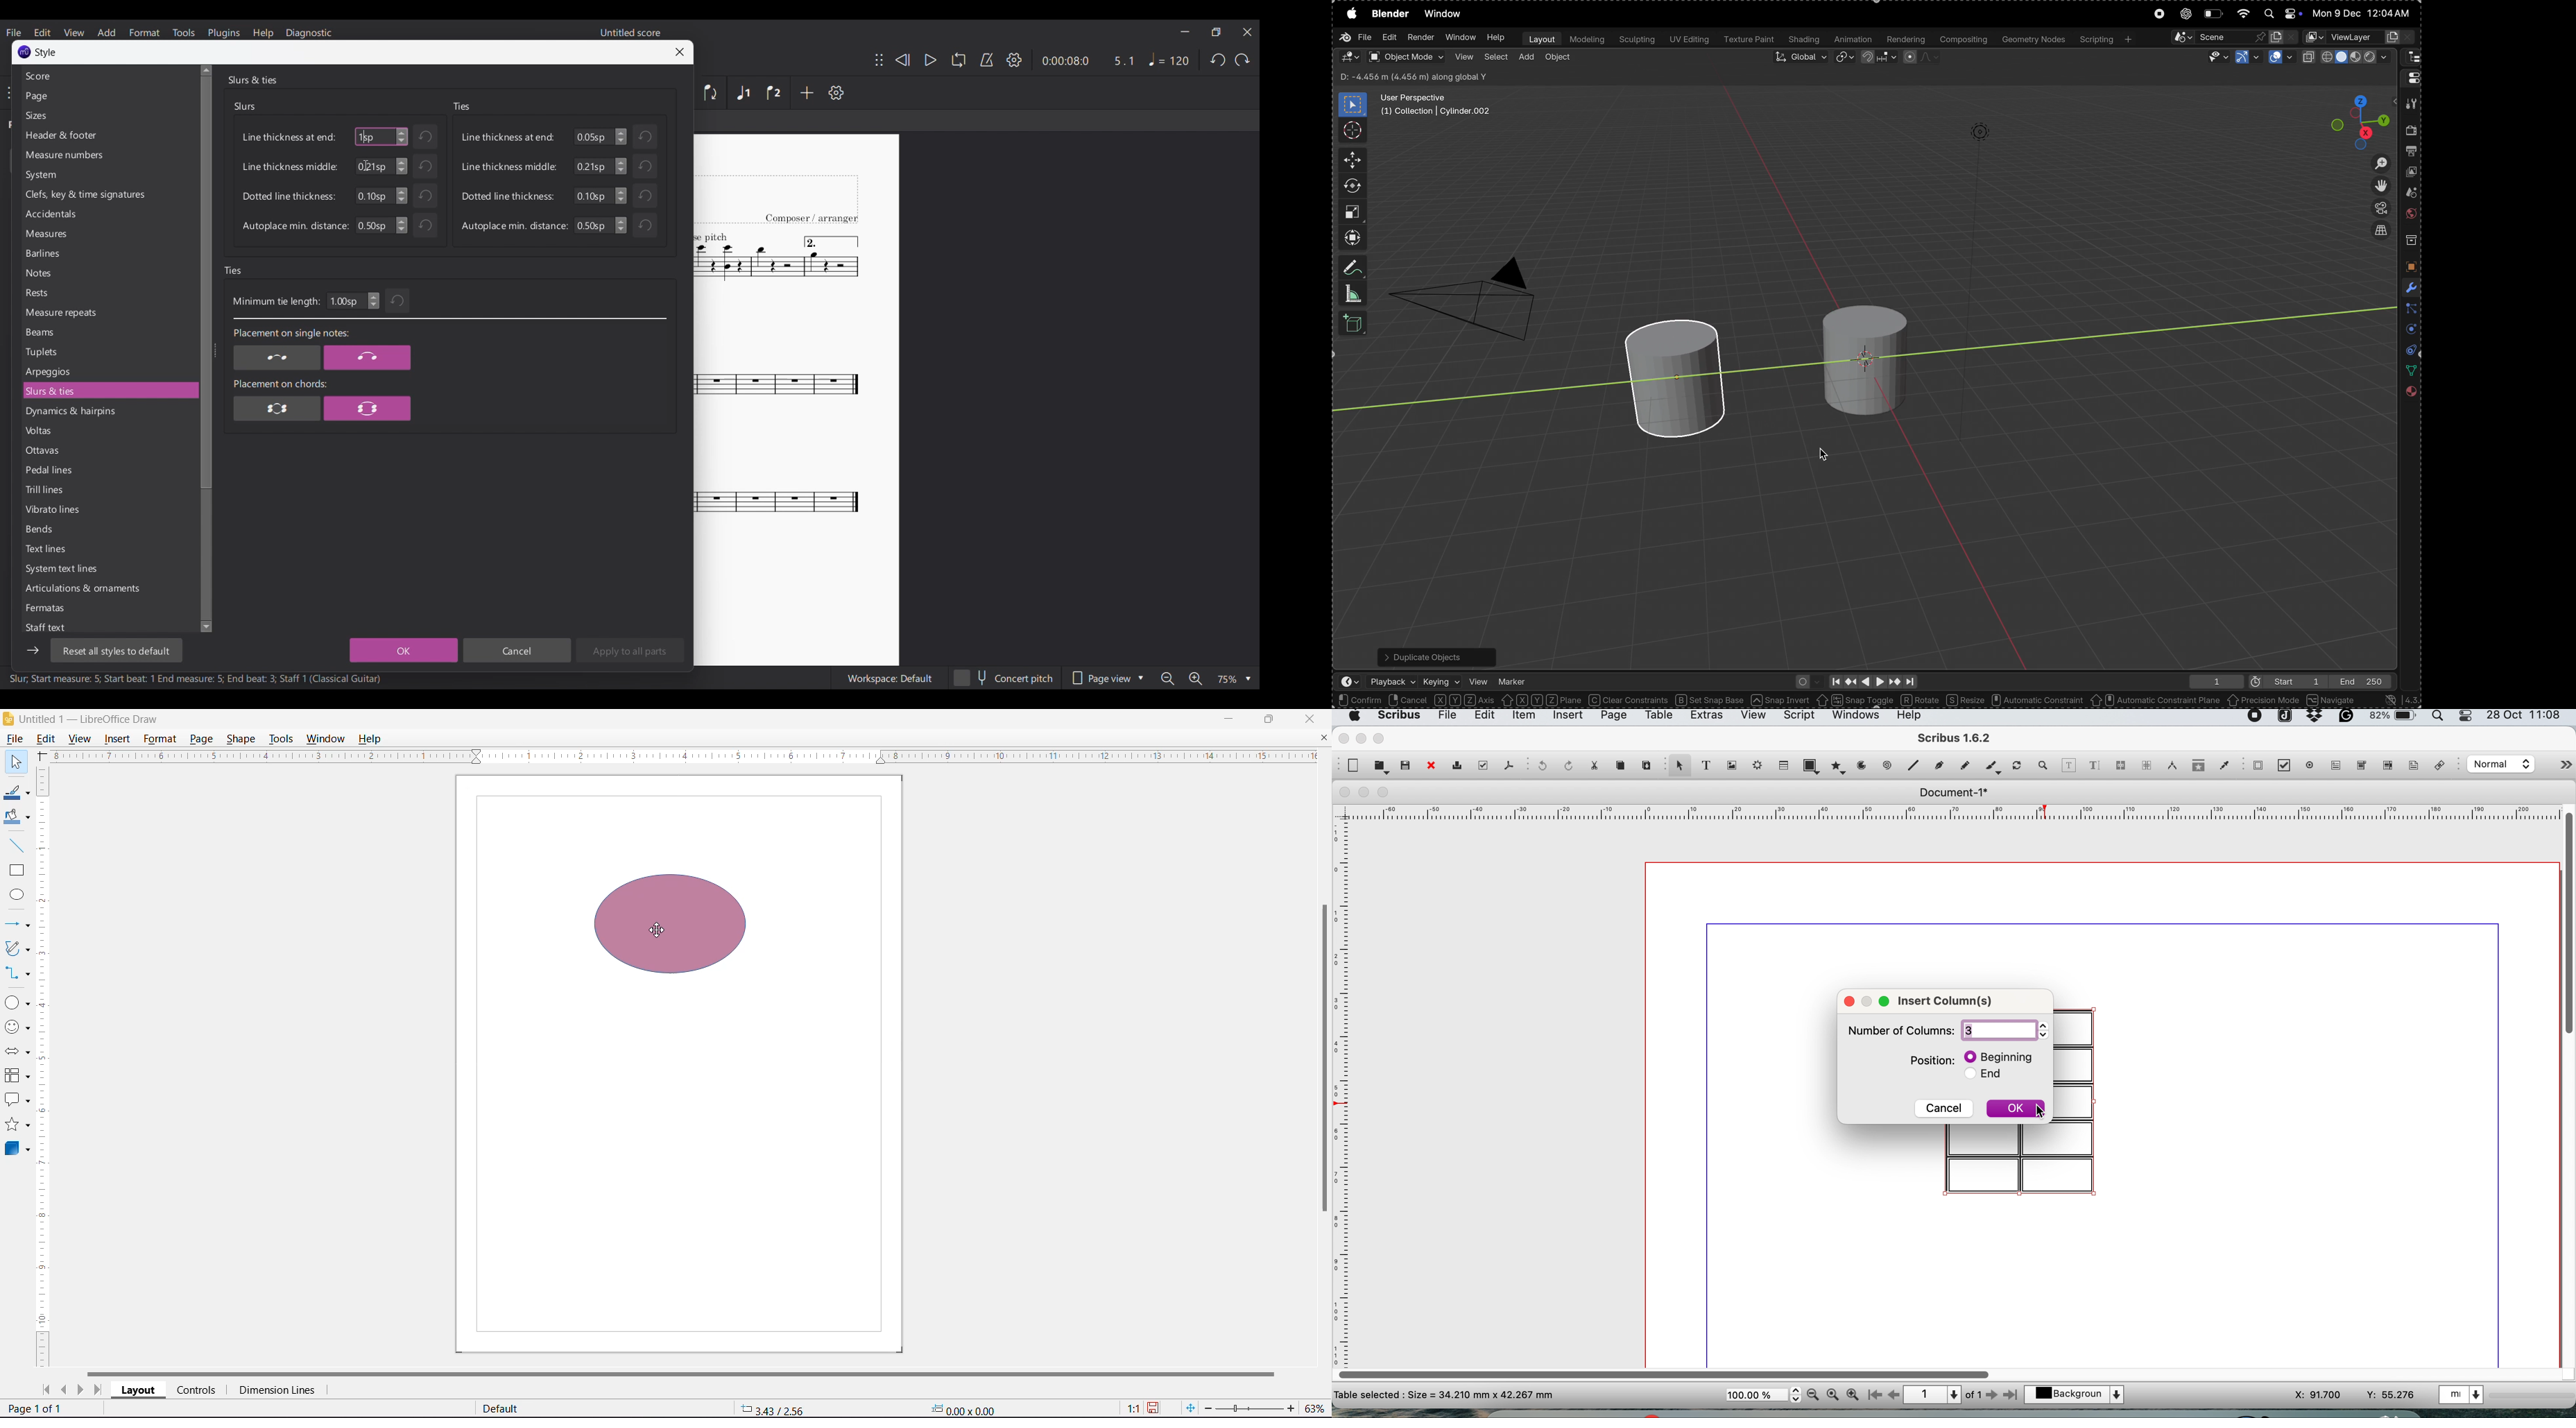 This screenshot has width=2576, height=1428. I want to click on add, so click(1526, 58).